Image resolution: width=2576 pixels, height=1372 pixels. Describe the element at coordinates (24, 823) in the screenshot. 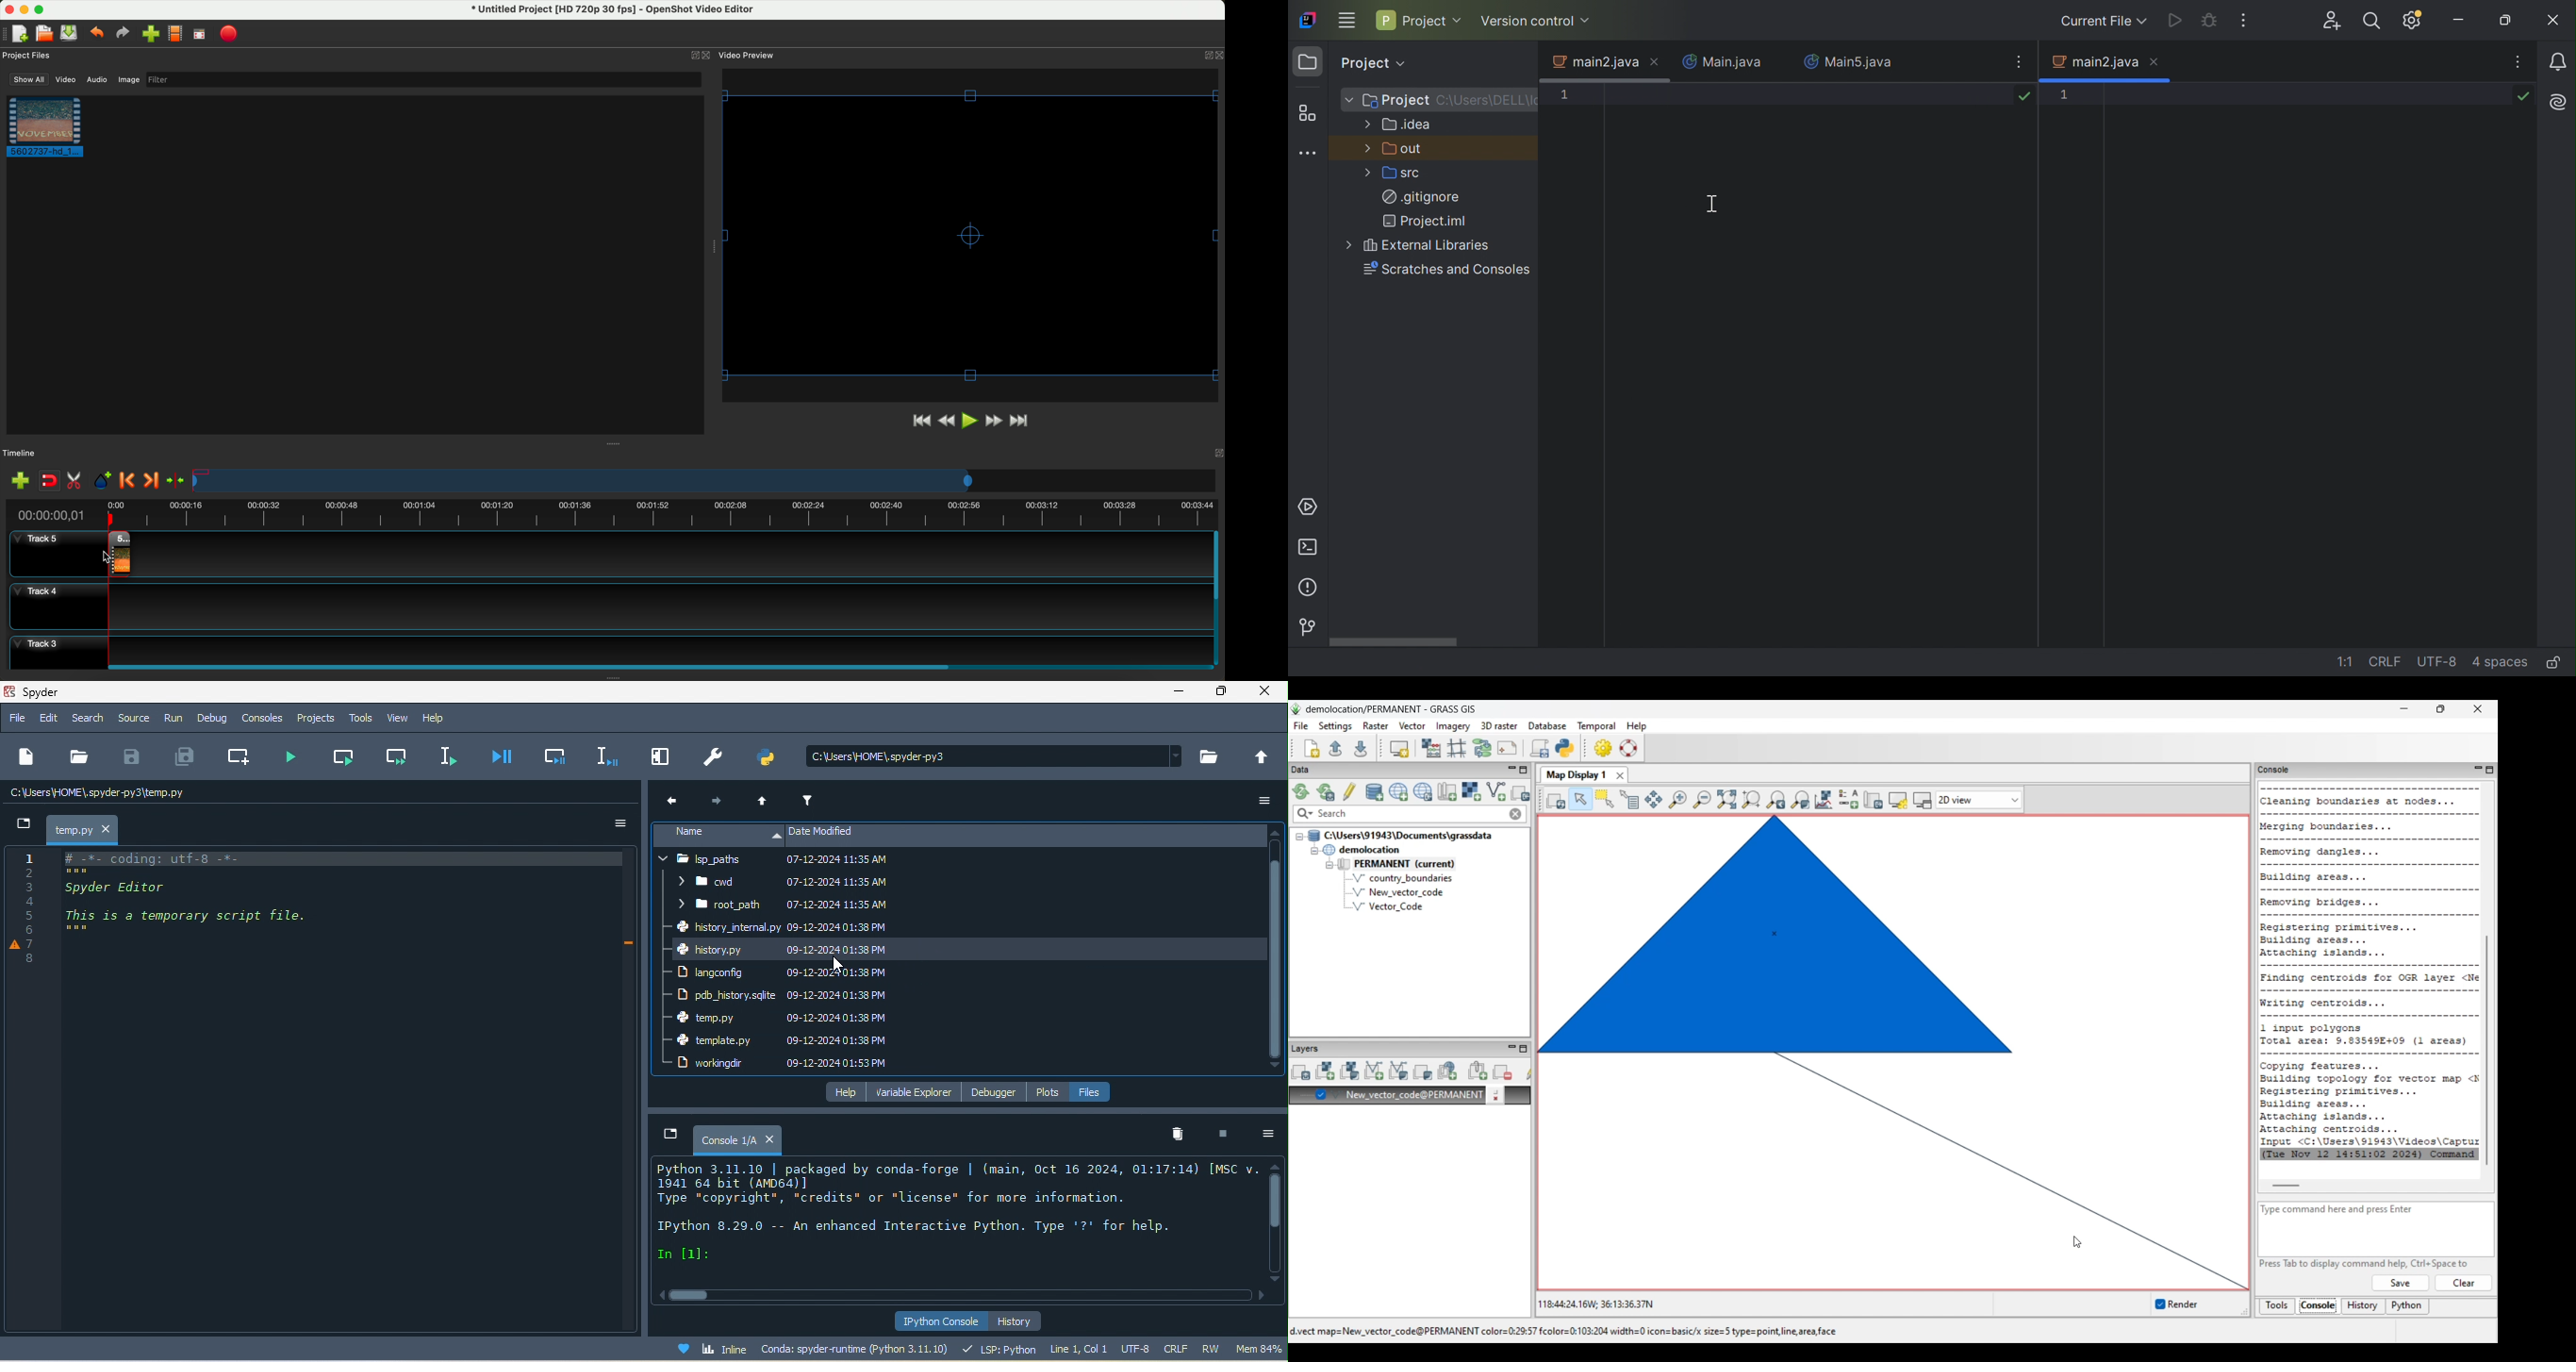

I see `new file` at that location.